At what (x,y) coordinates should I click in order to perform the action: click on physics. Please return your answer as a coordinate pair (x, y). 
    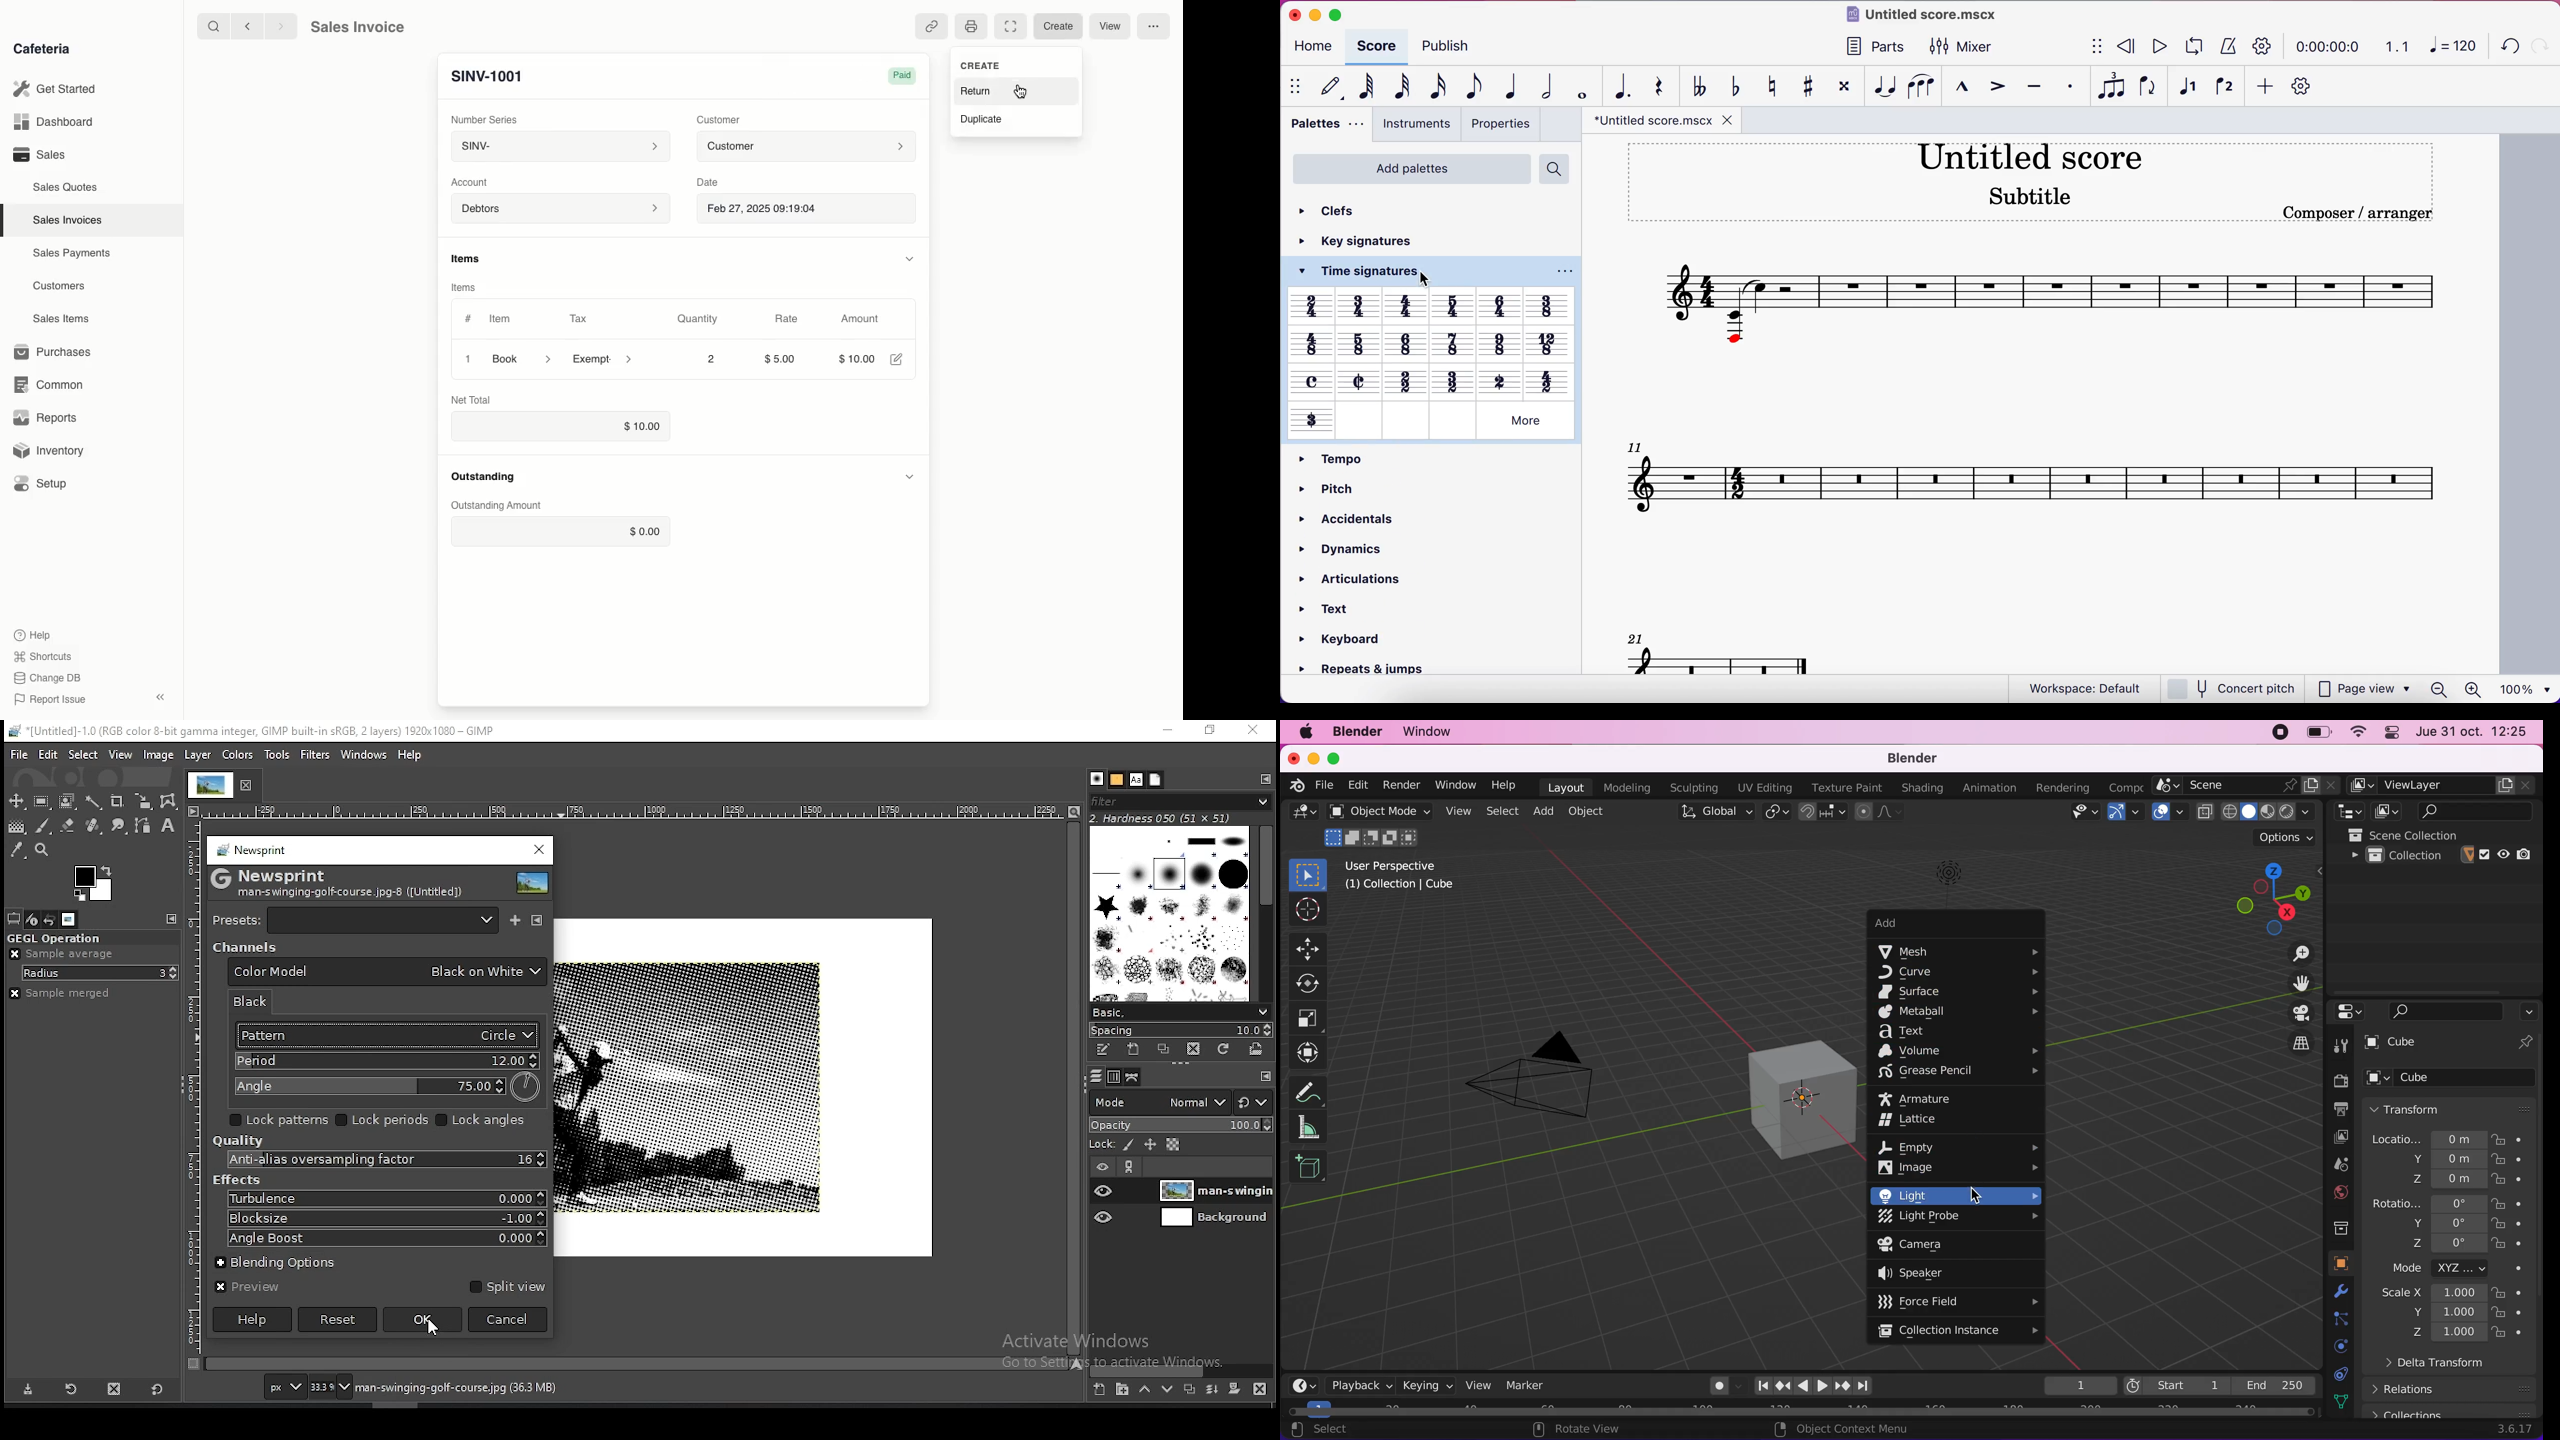
    Looking at the image, I should click on (2337, 1346).